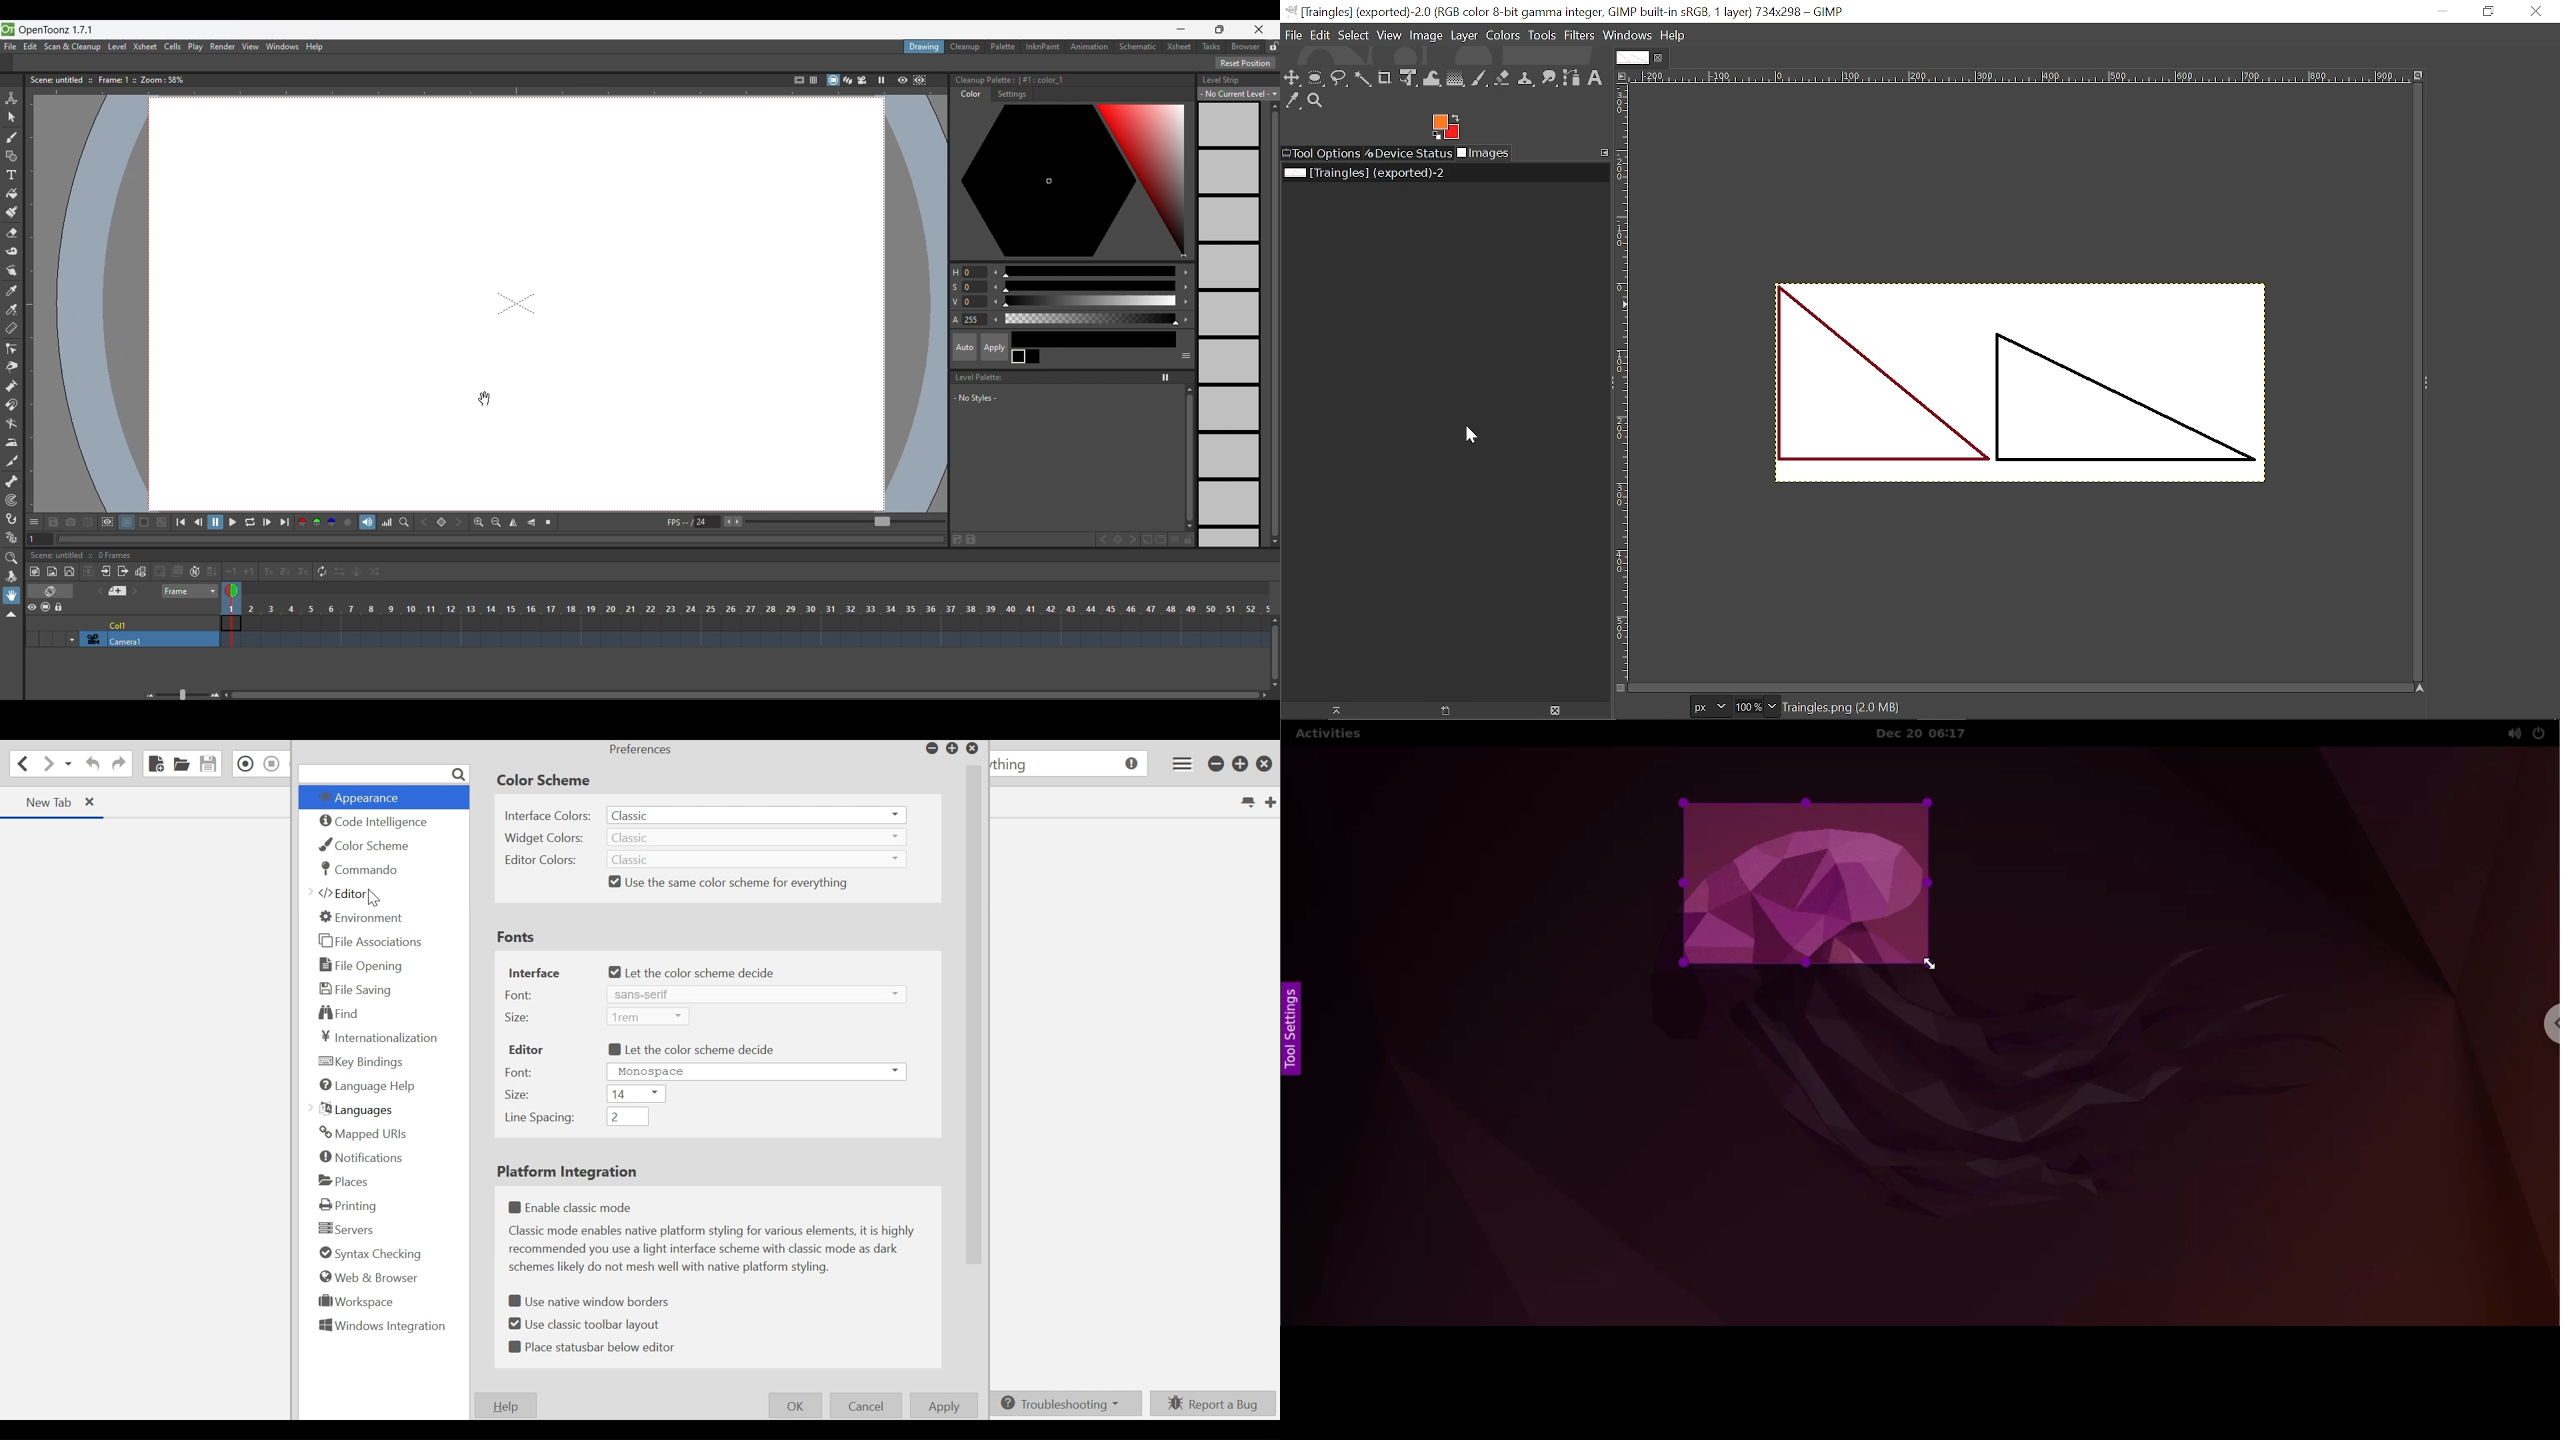  I want to click on Font:, so click(523, 994).